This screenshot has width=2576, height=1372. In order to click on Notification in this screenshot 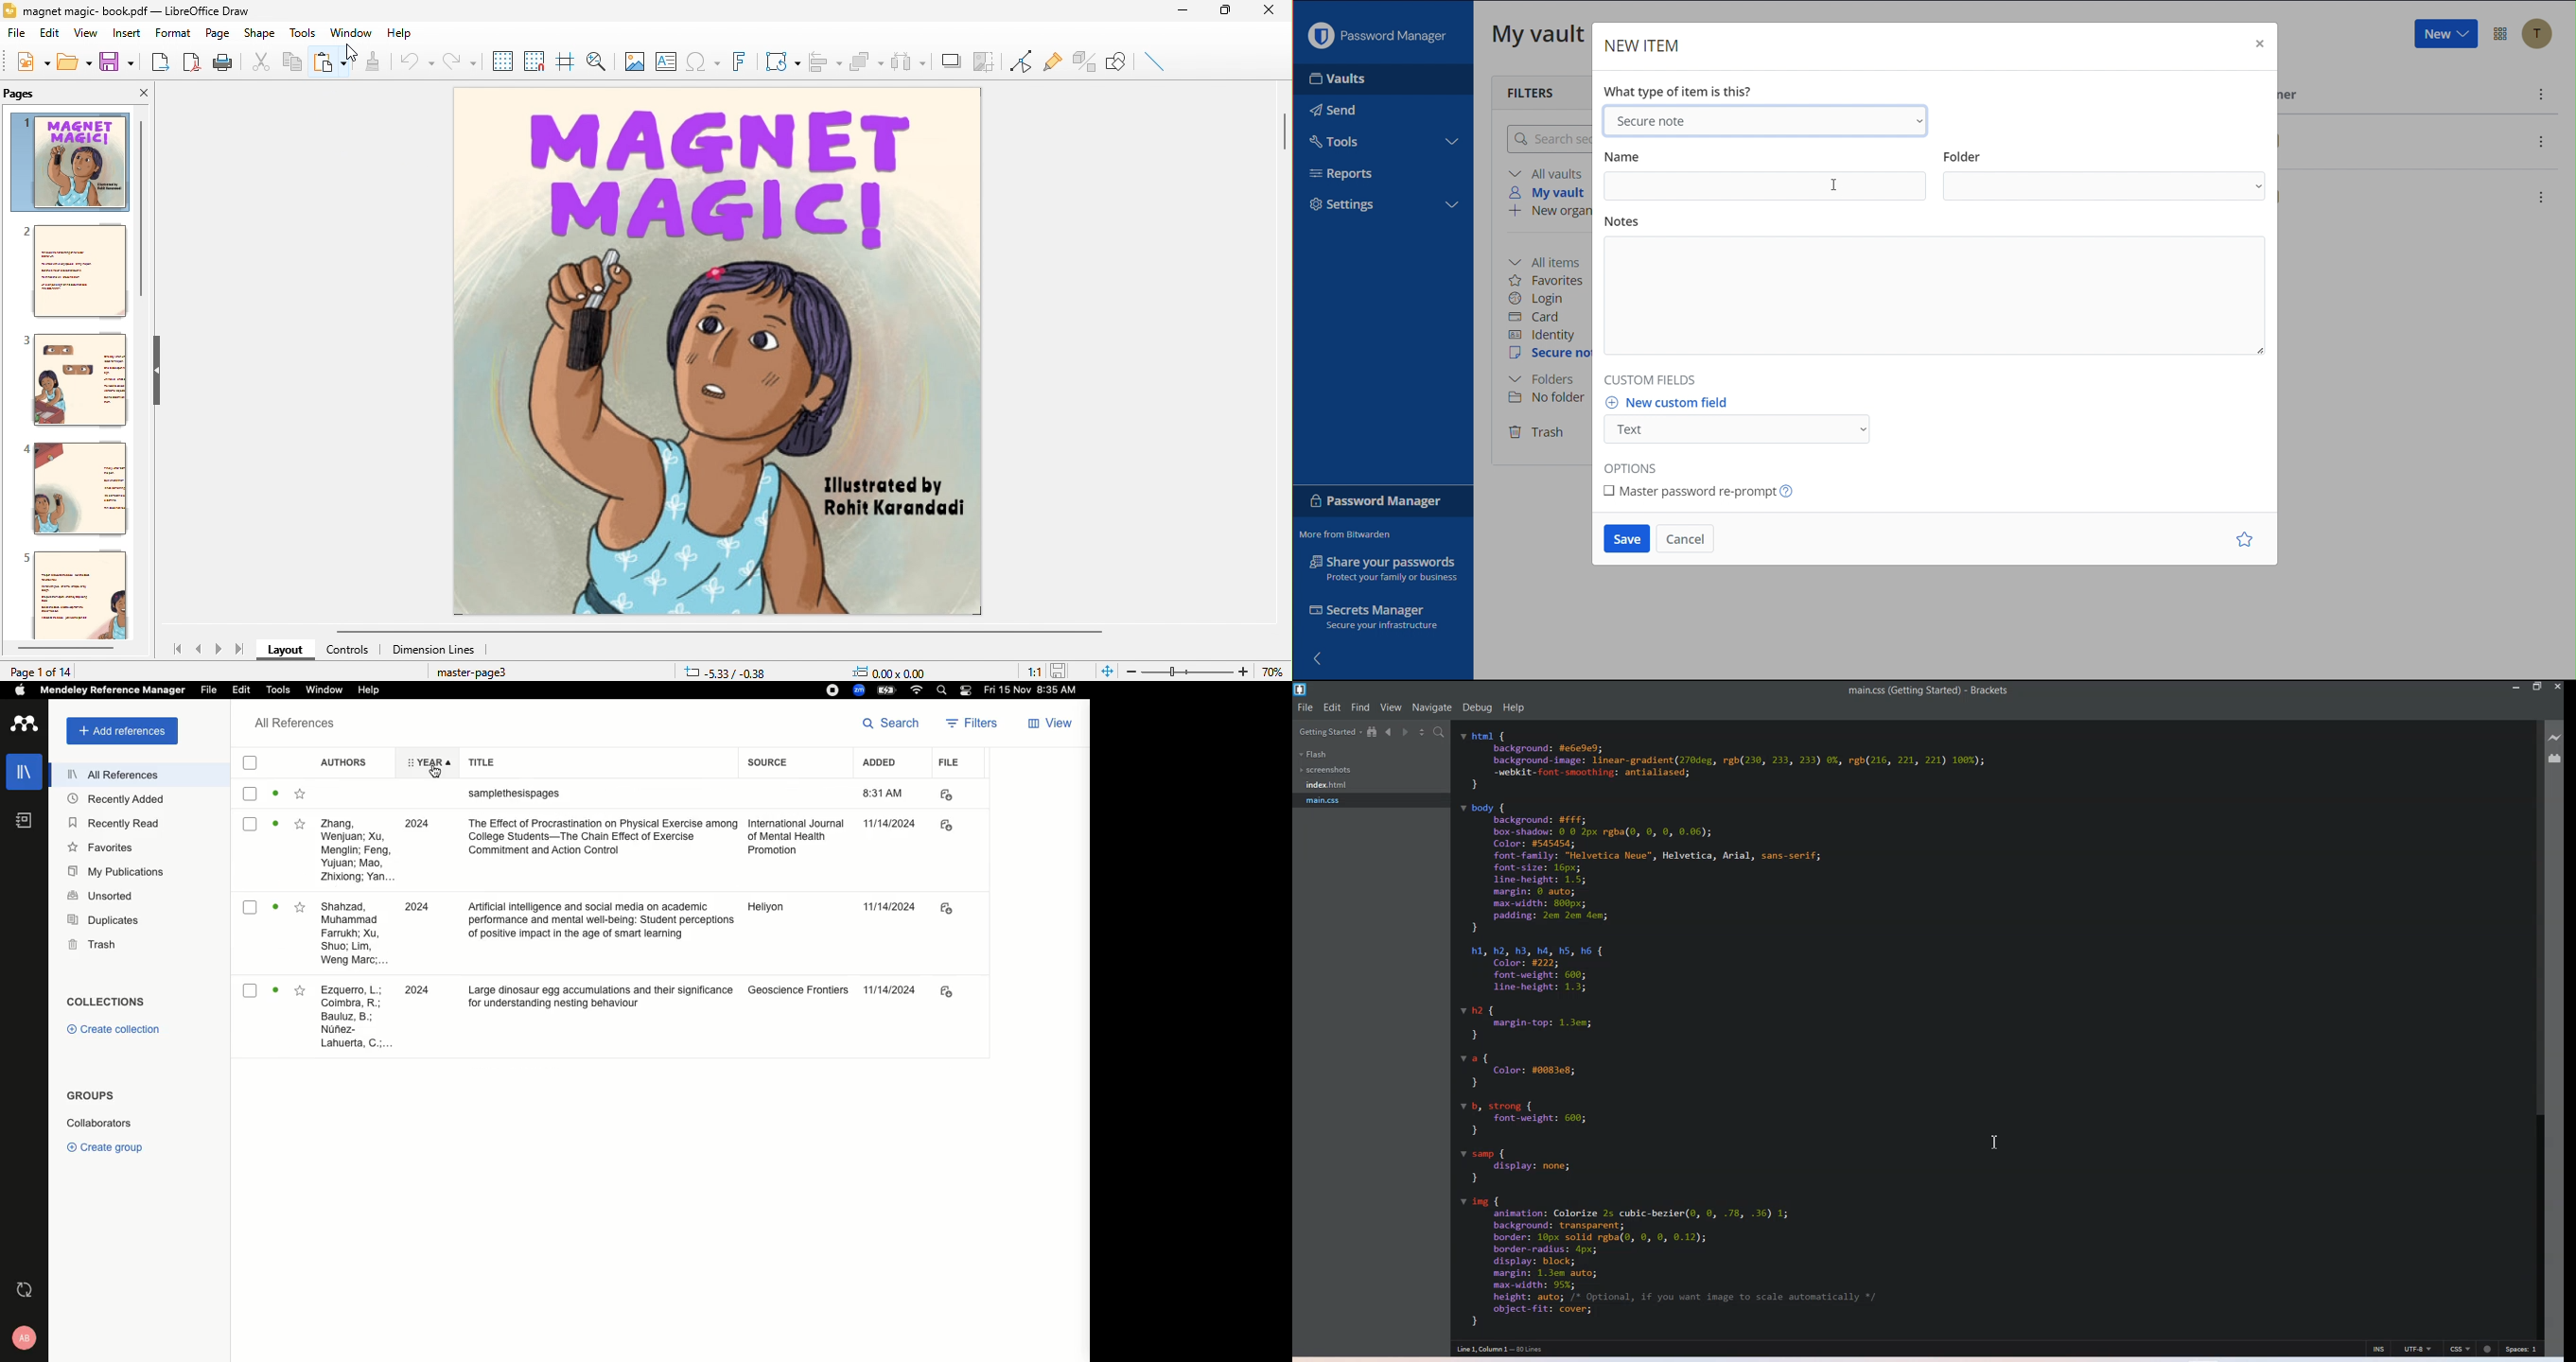, I will do `click(966, 691)`.